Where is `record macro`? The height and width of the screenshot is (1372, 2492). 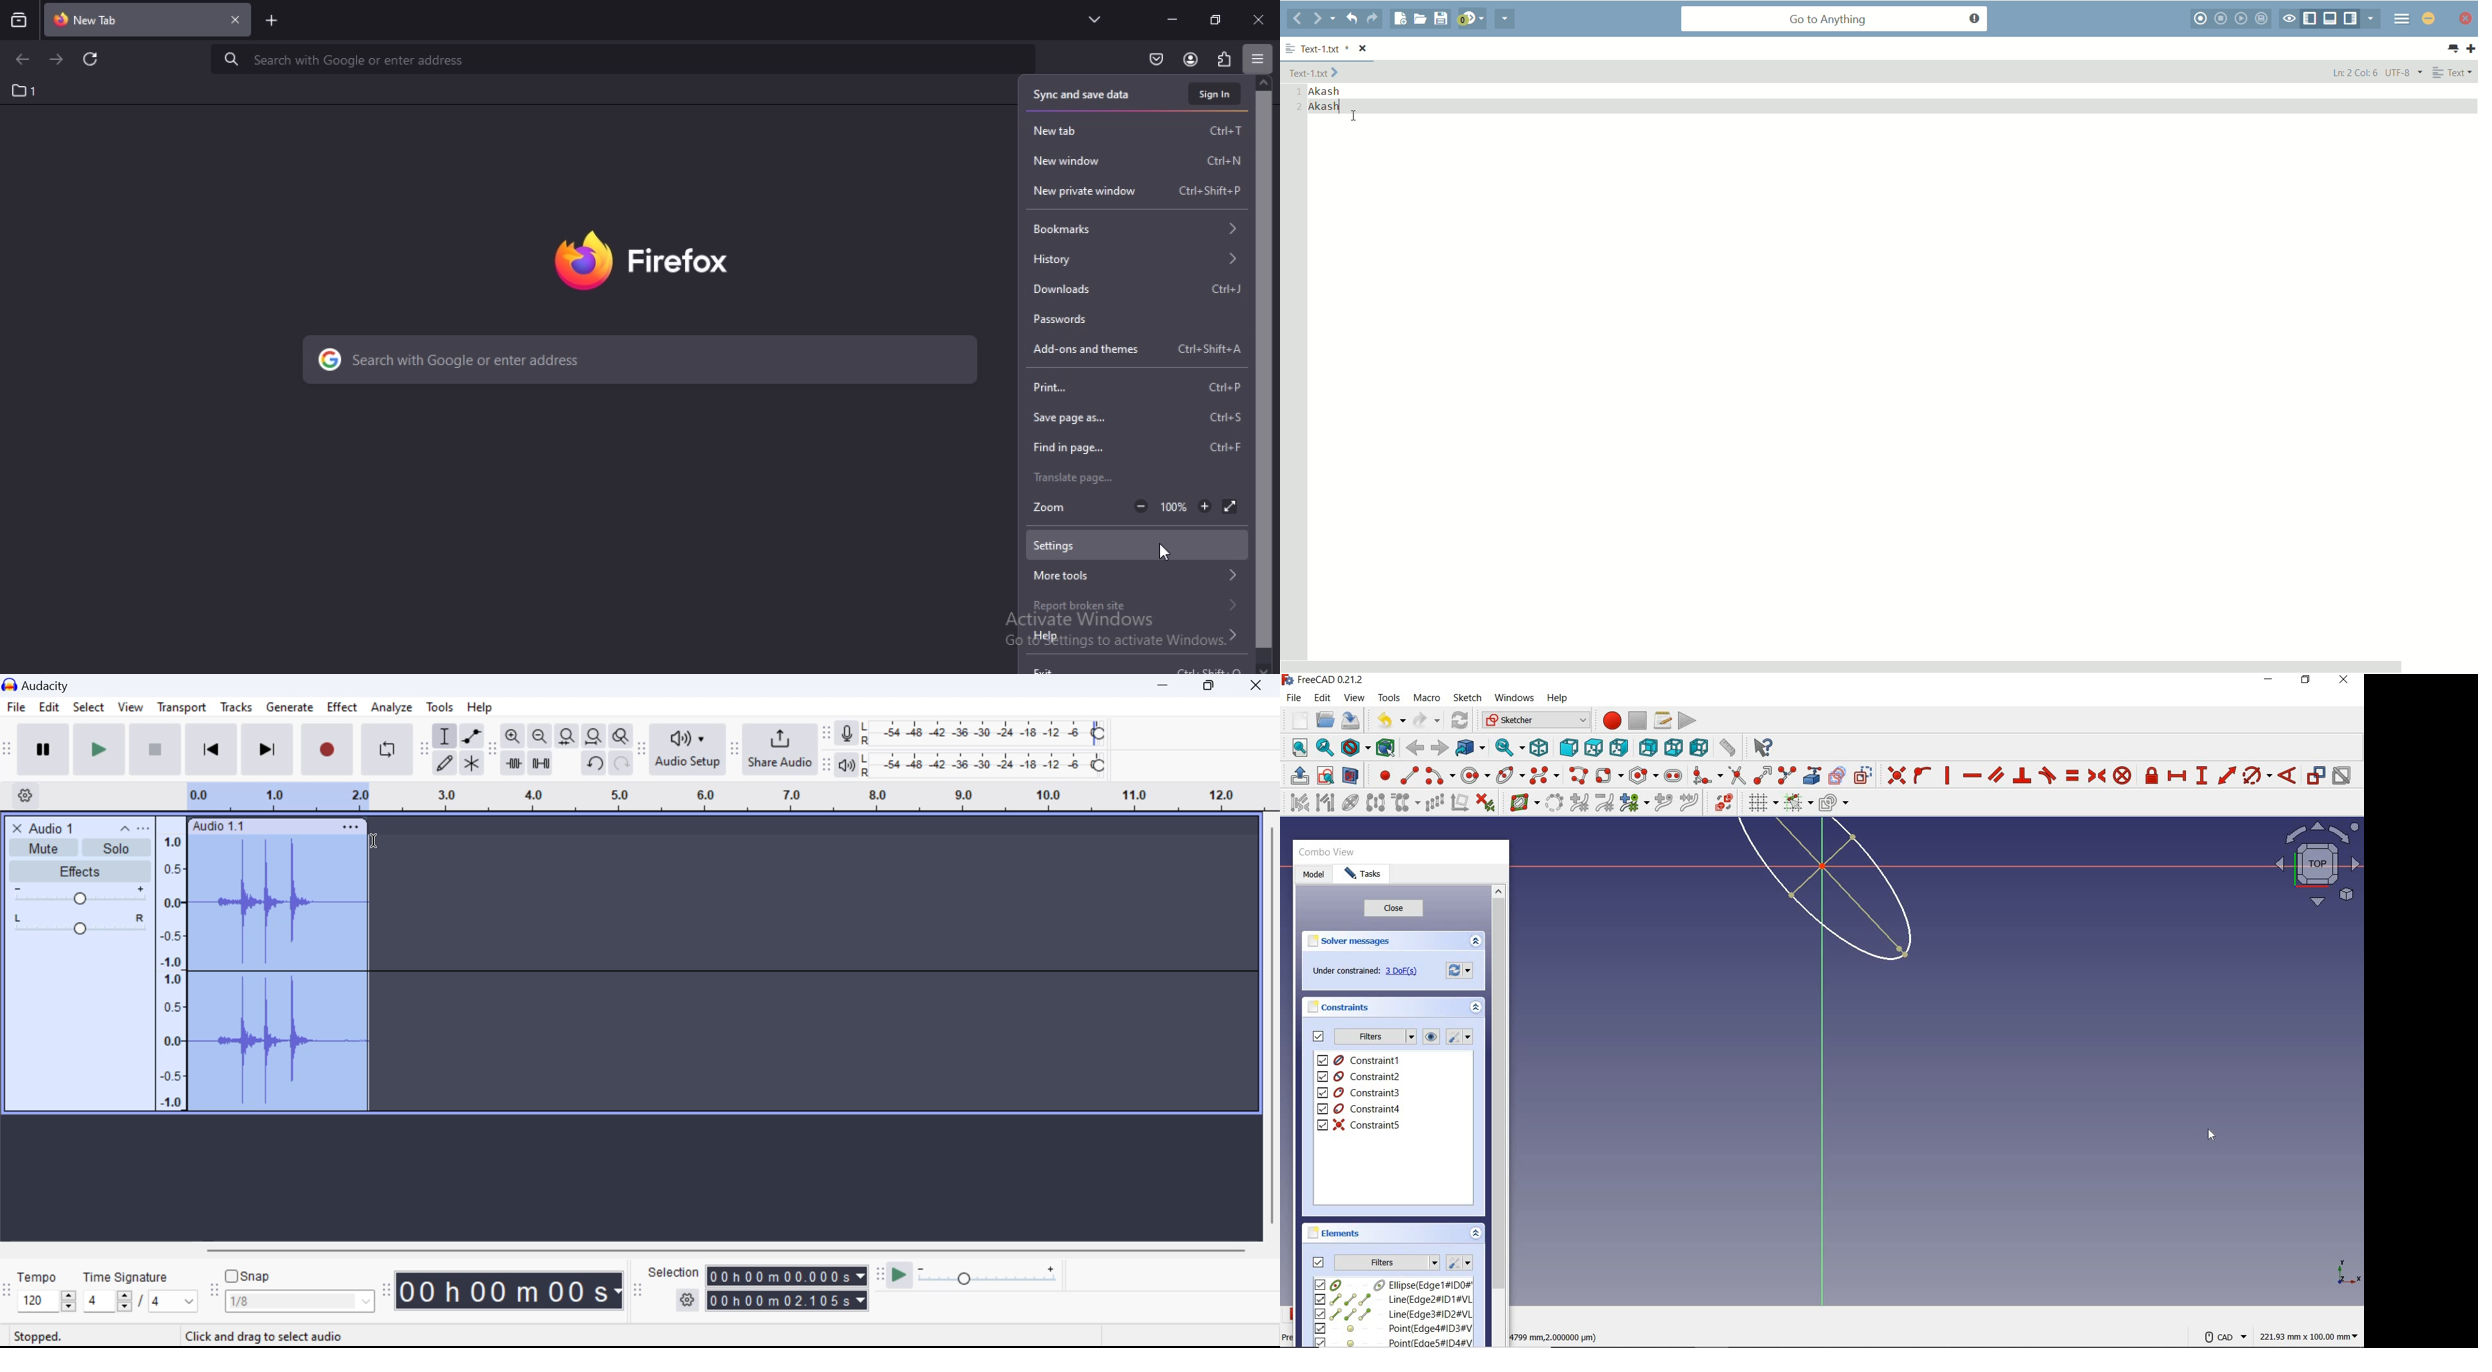 record macro is located at coordinates (2200, 19).